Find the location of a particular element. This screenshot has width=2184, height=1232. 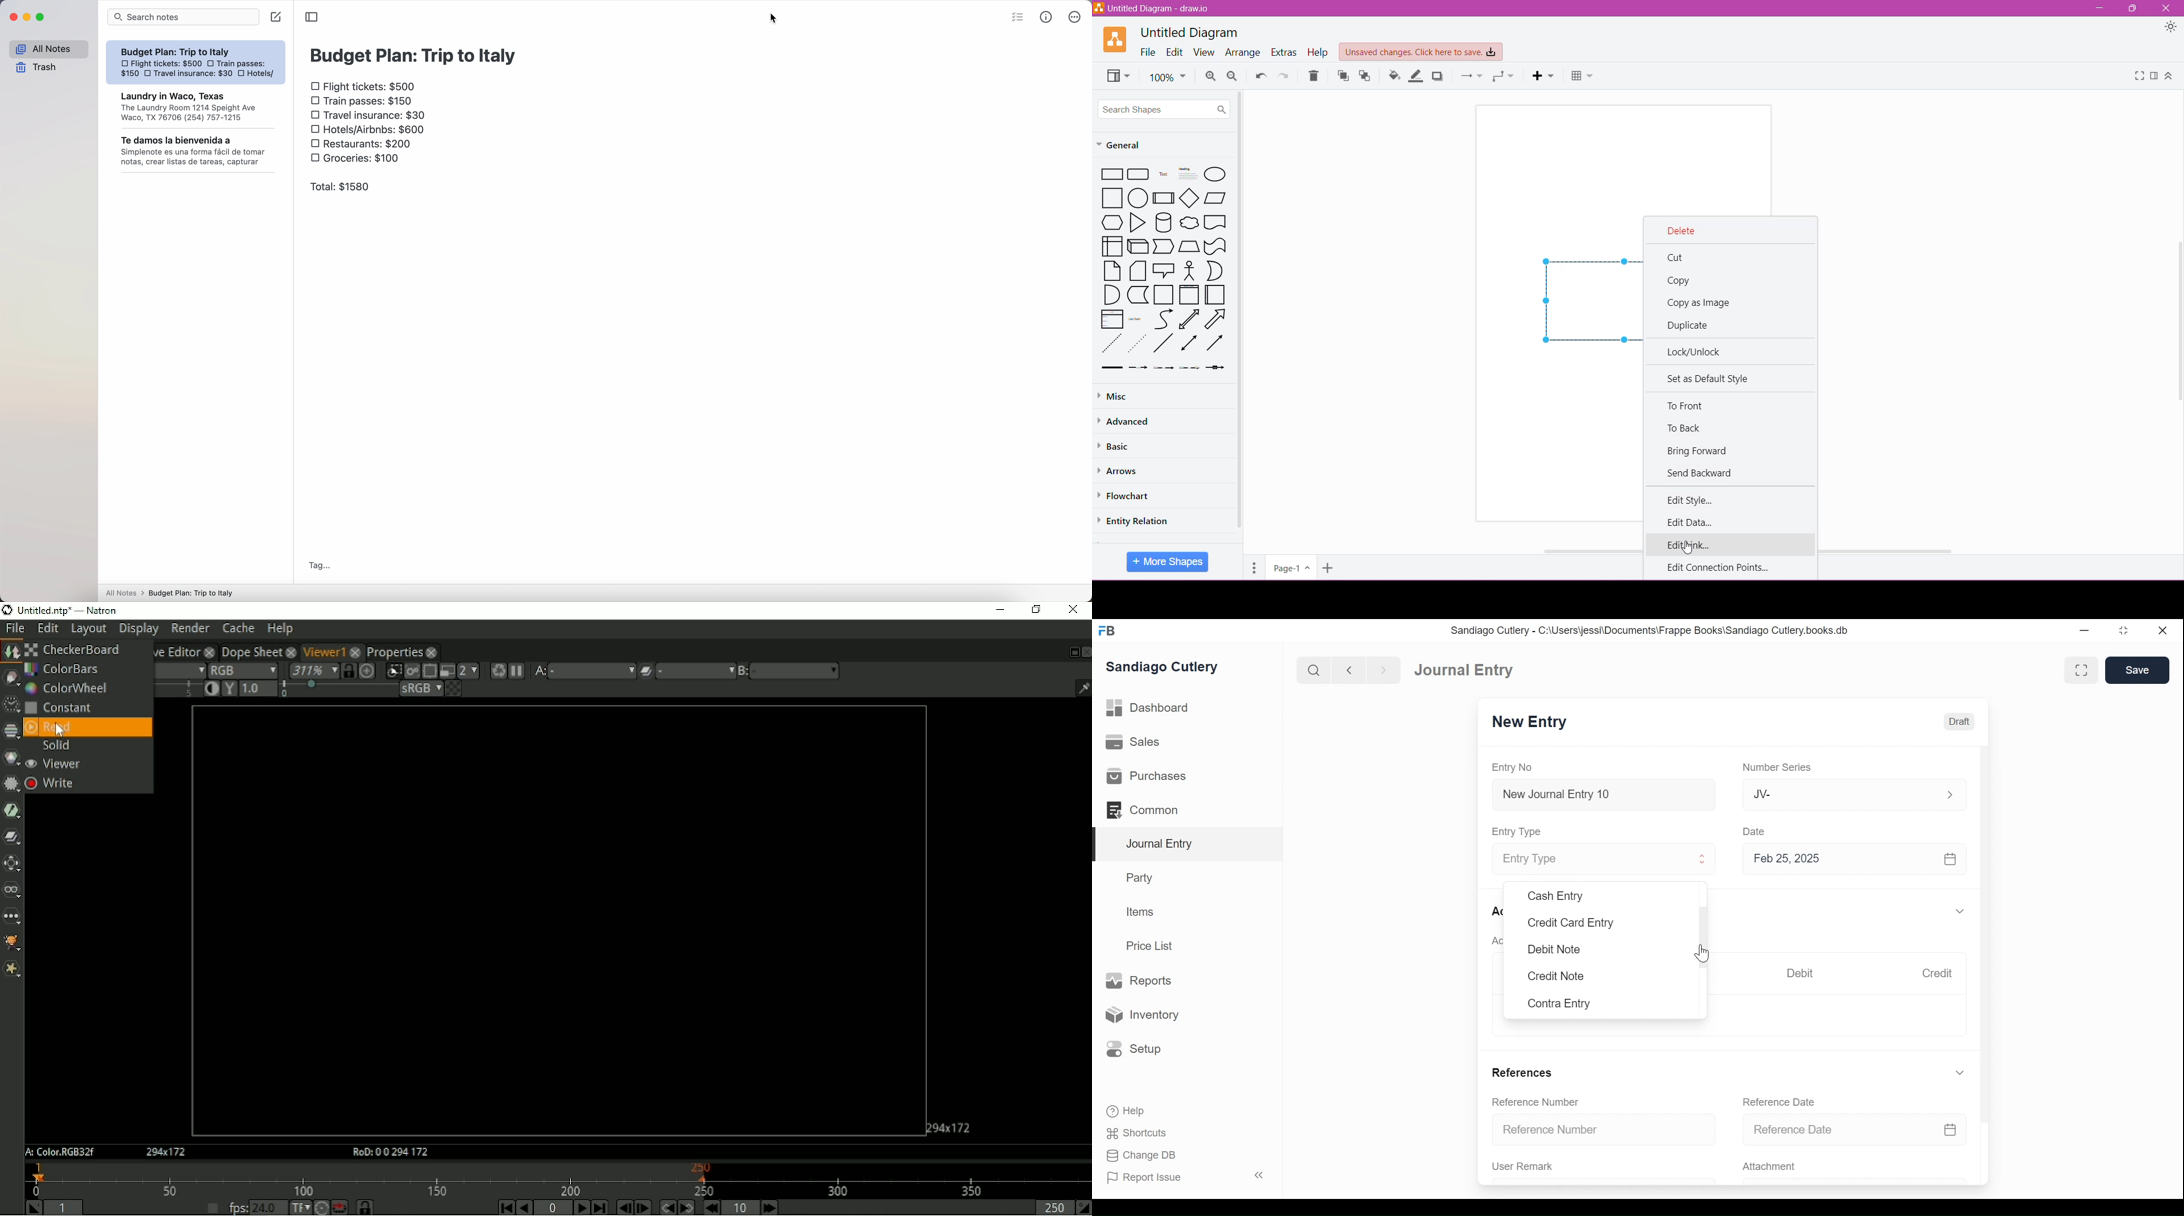

File is located at coordinates (1147, 52).